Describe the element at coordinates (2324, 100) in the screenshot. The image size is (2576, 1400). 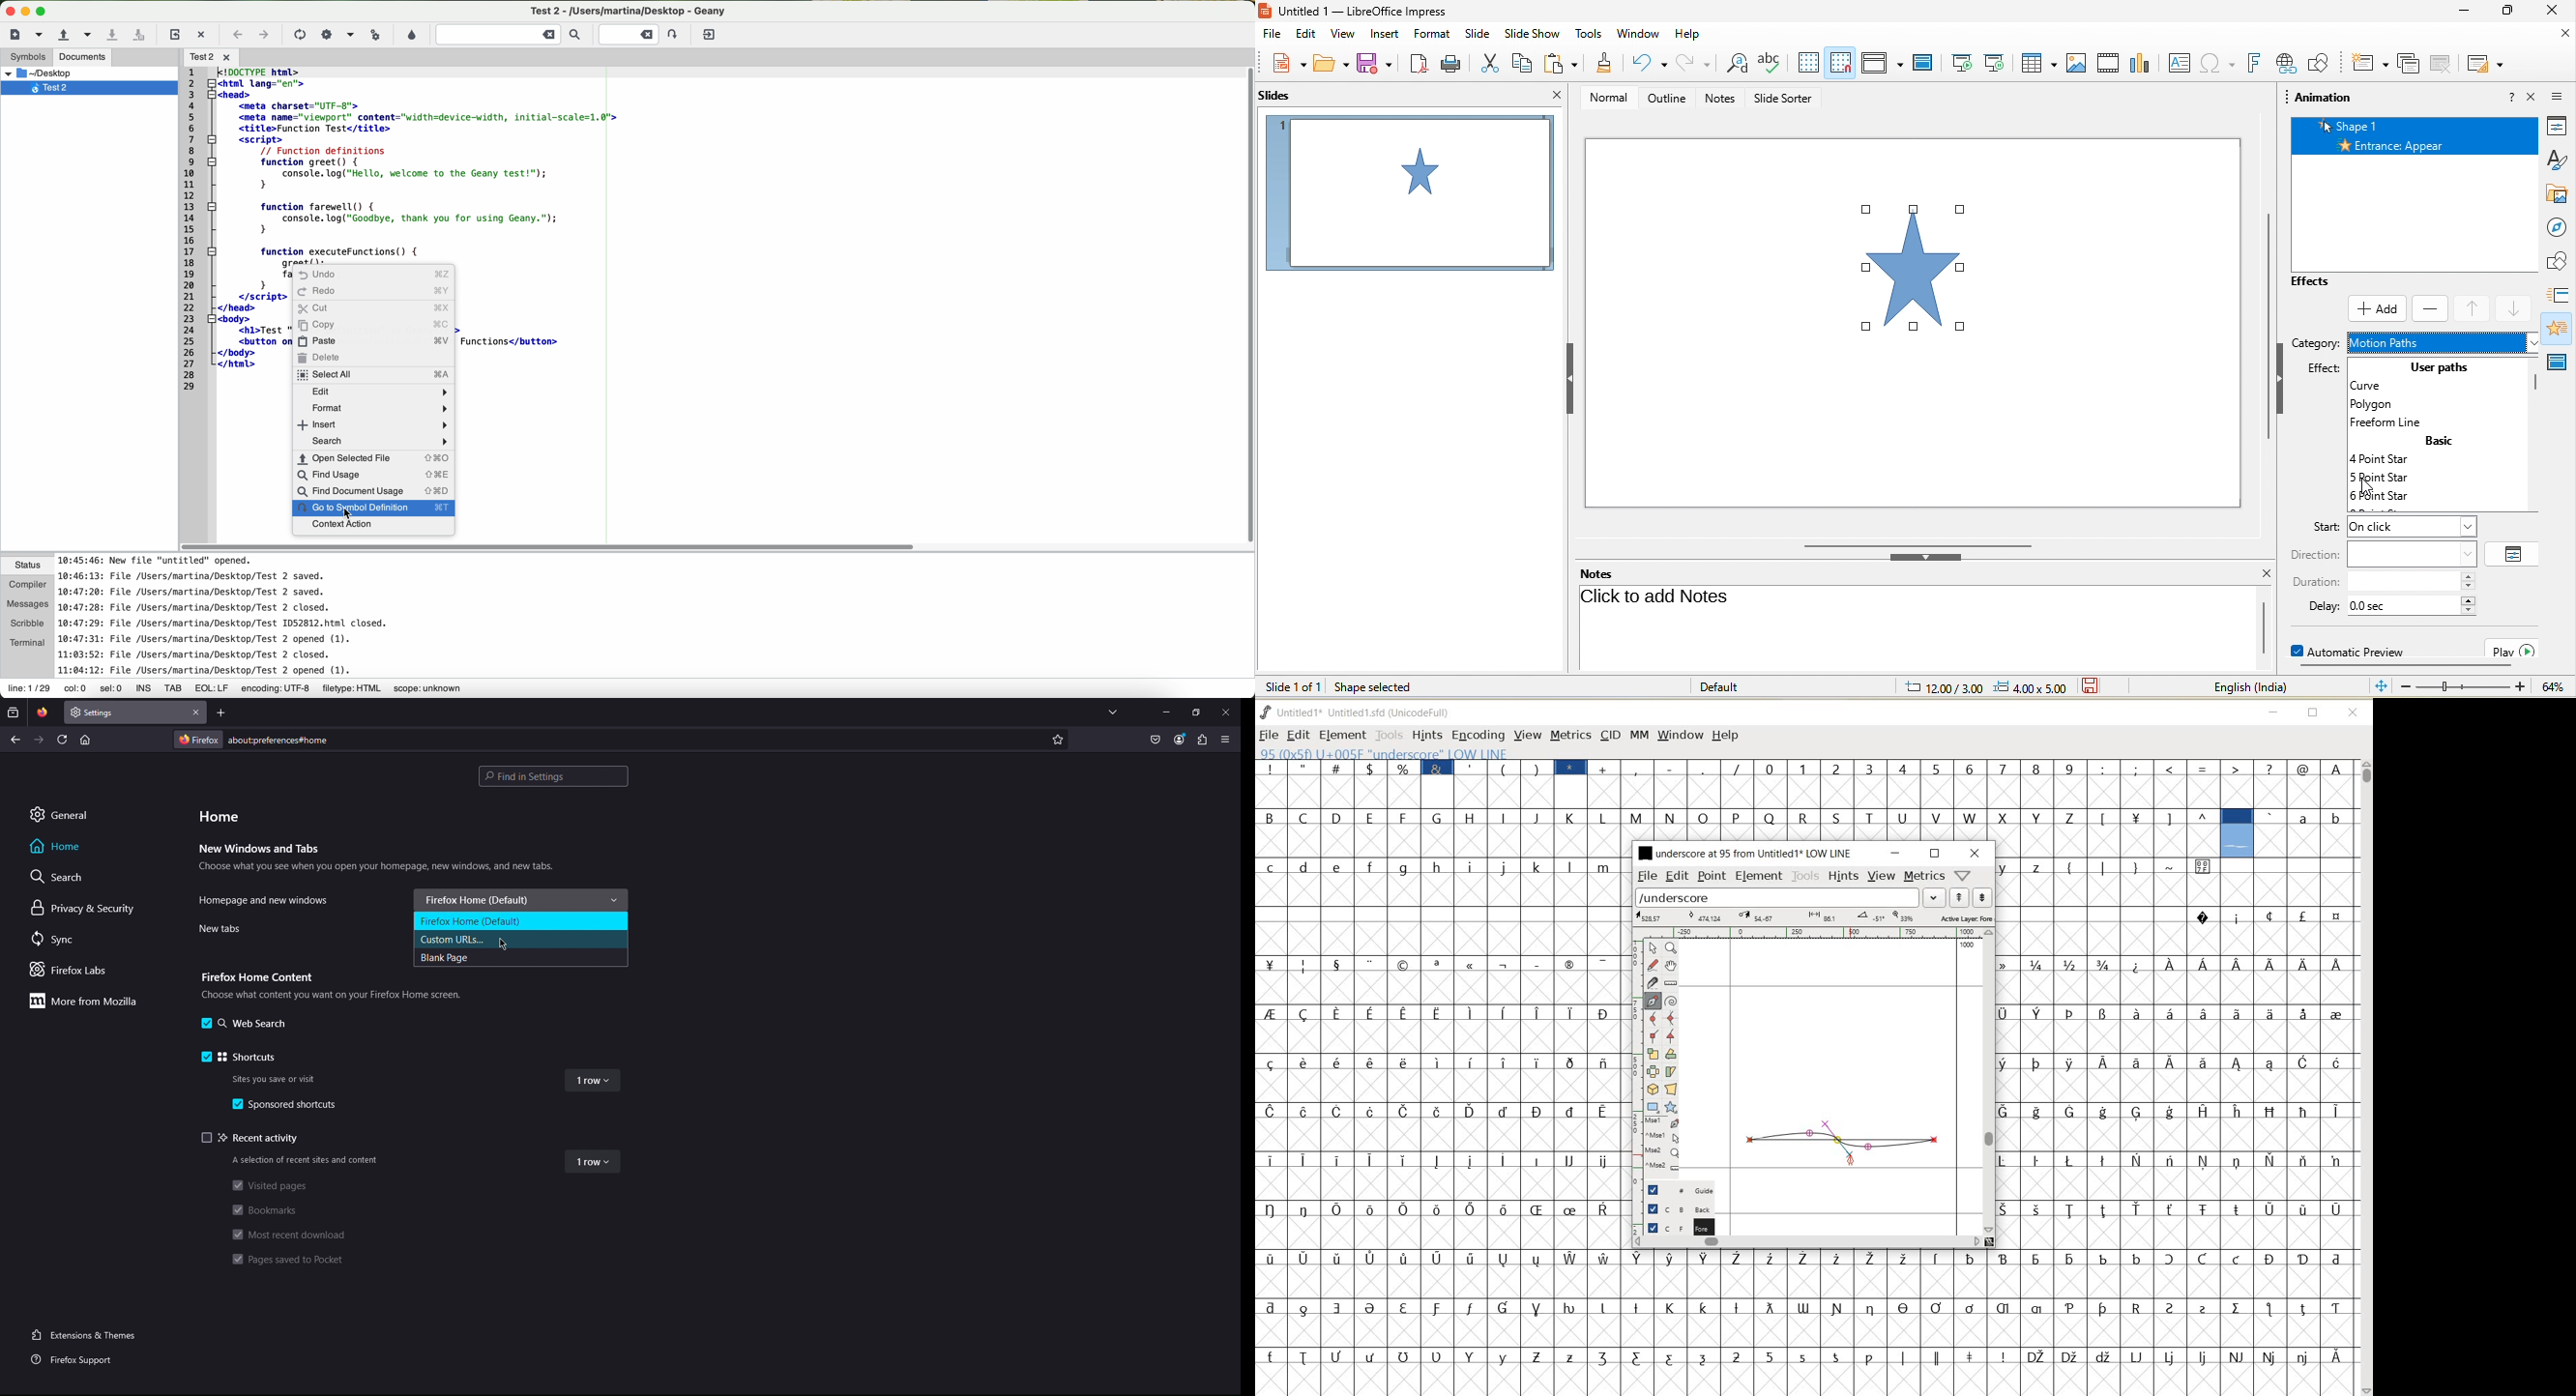
I see `animation` at that location.